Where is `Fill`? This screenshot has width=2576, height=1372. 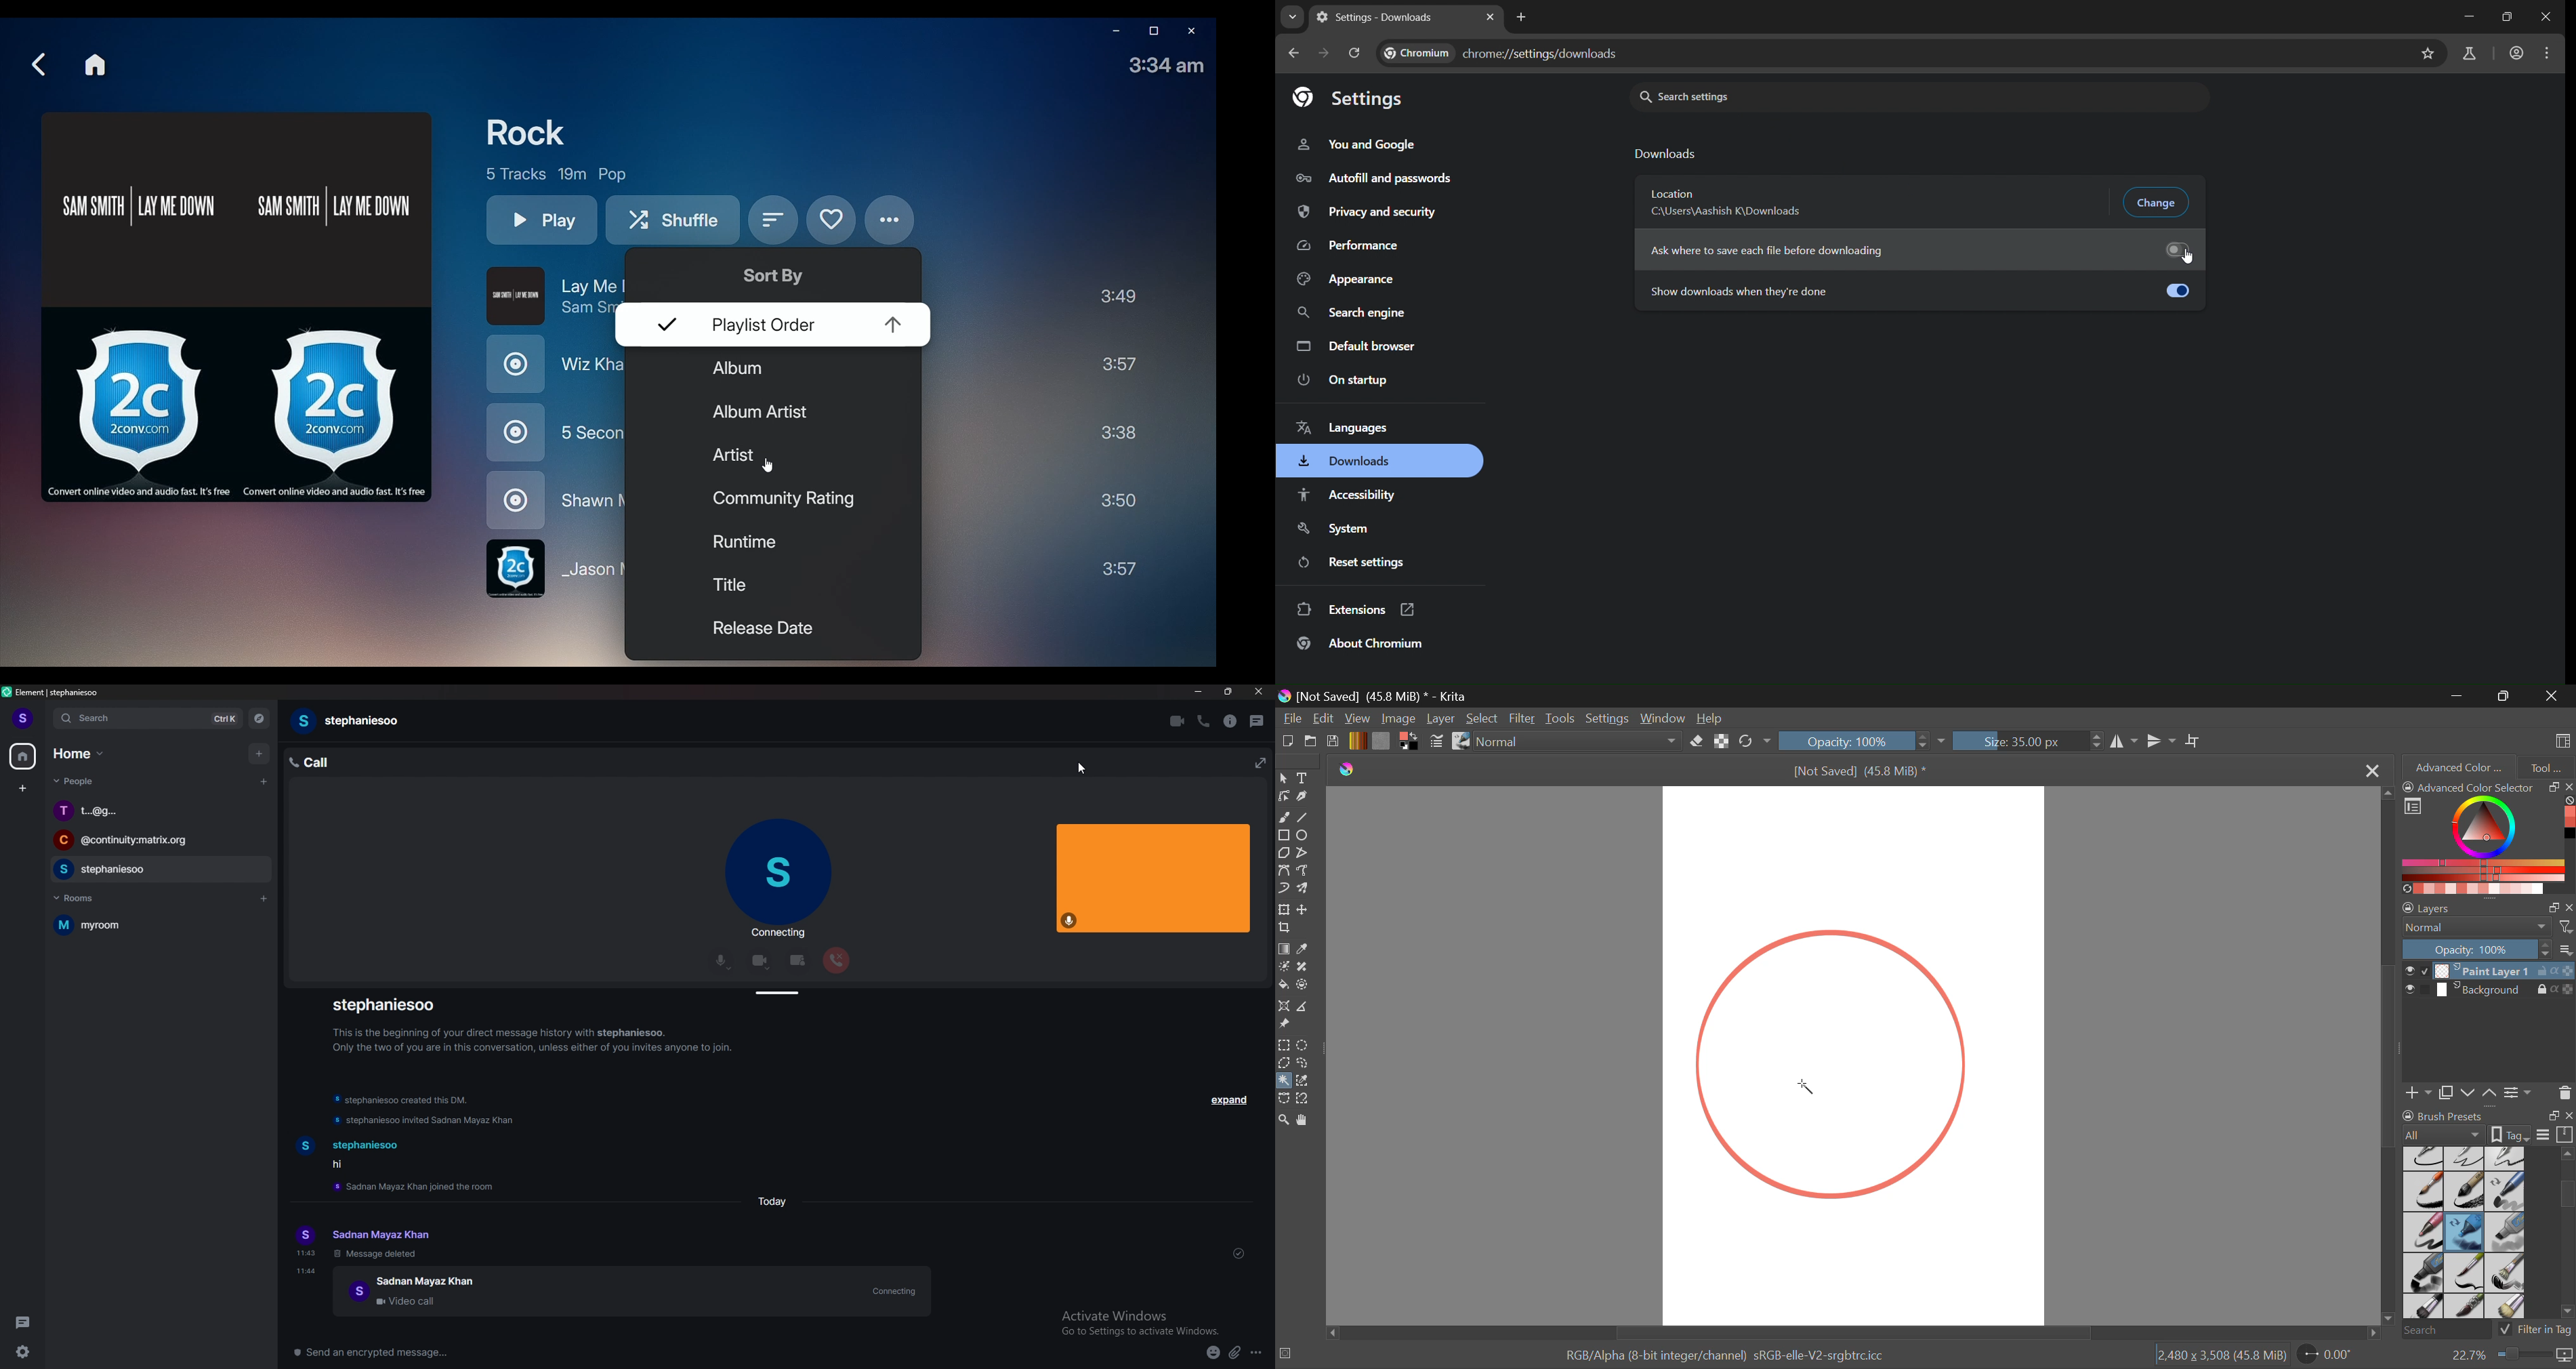 Fill is located at coordinates (1283, 983).